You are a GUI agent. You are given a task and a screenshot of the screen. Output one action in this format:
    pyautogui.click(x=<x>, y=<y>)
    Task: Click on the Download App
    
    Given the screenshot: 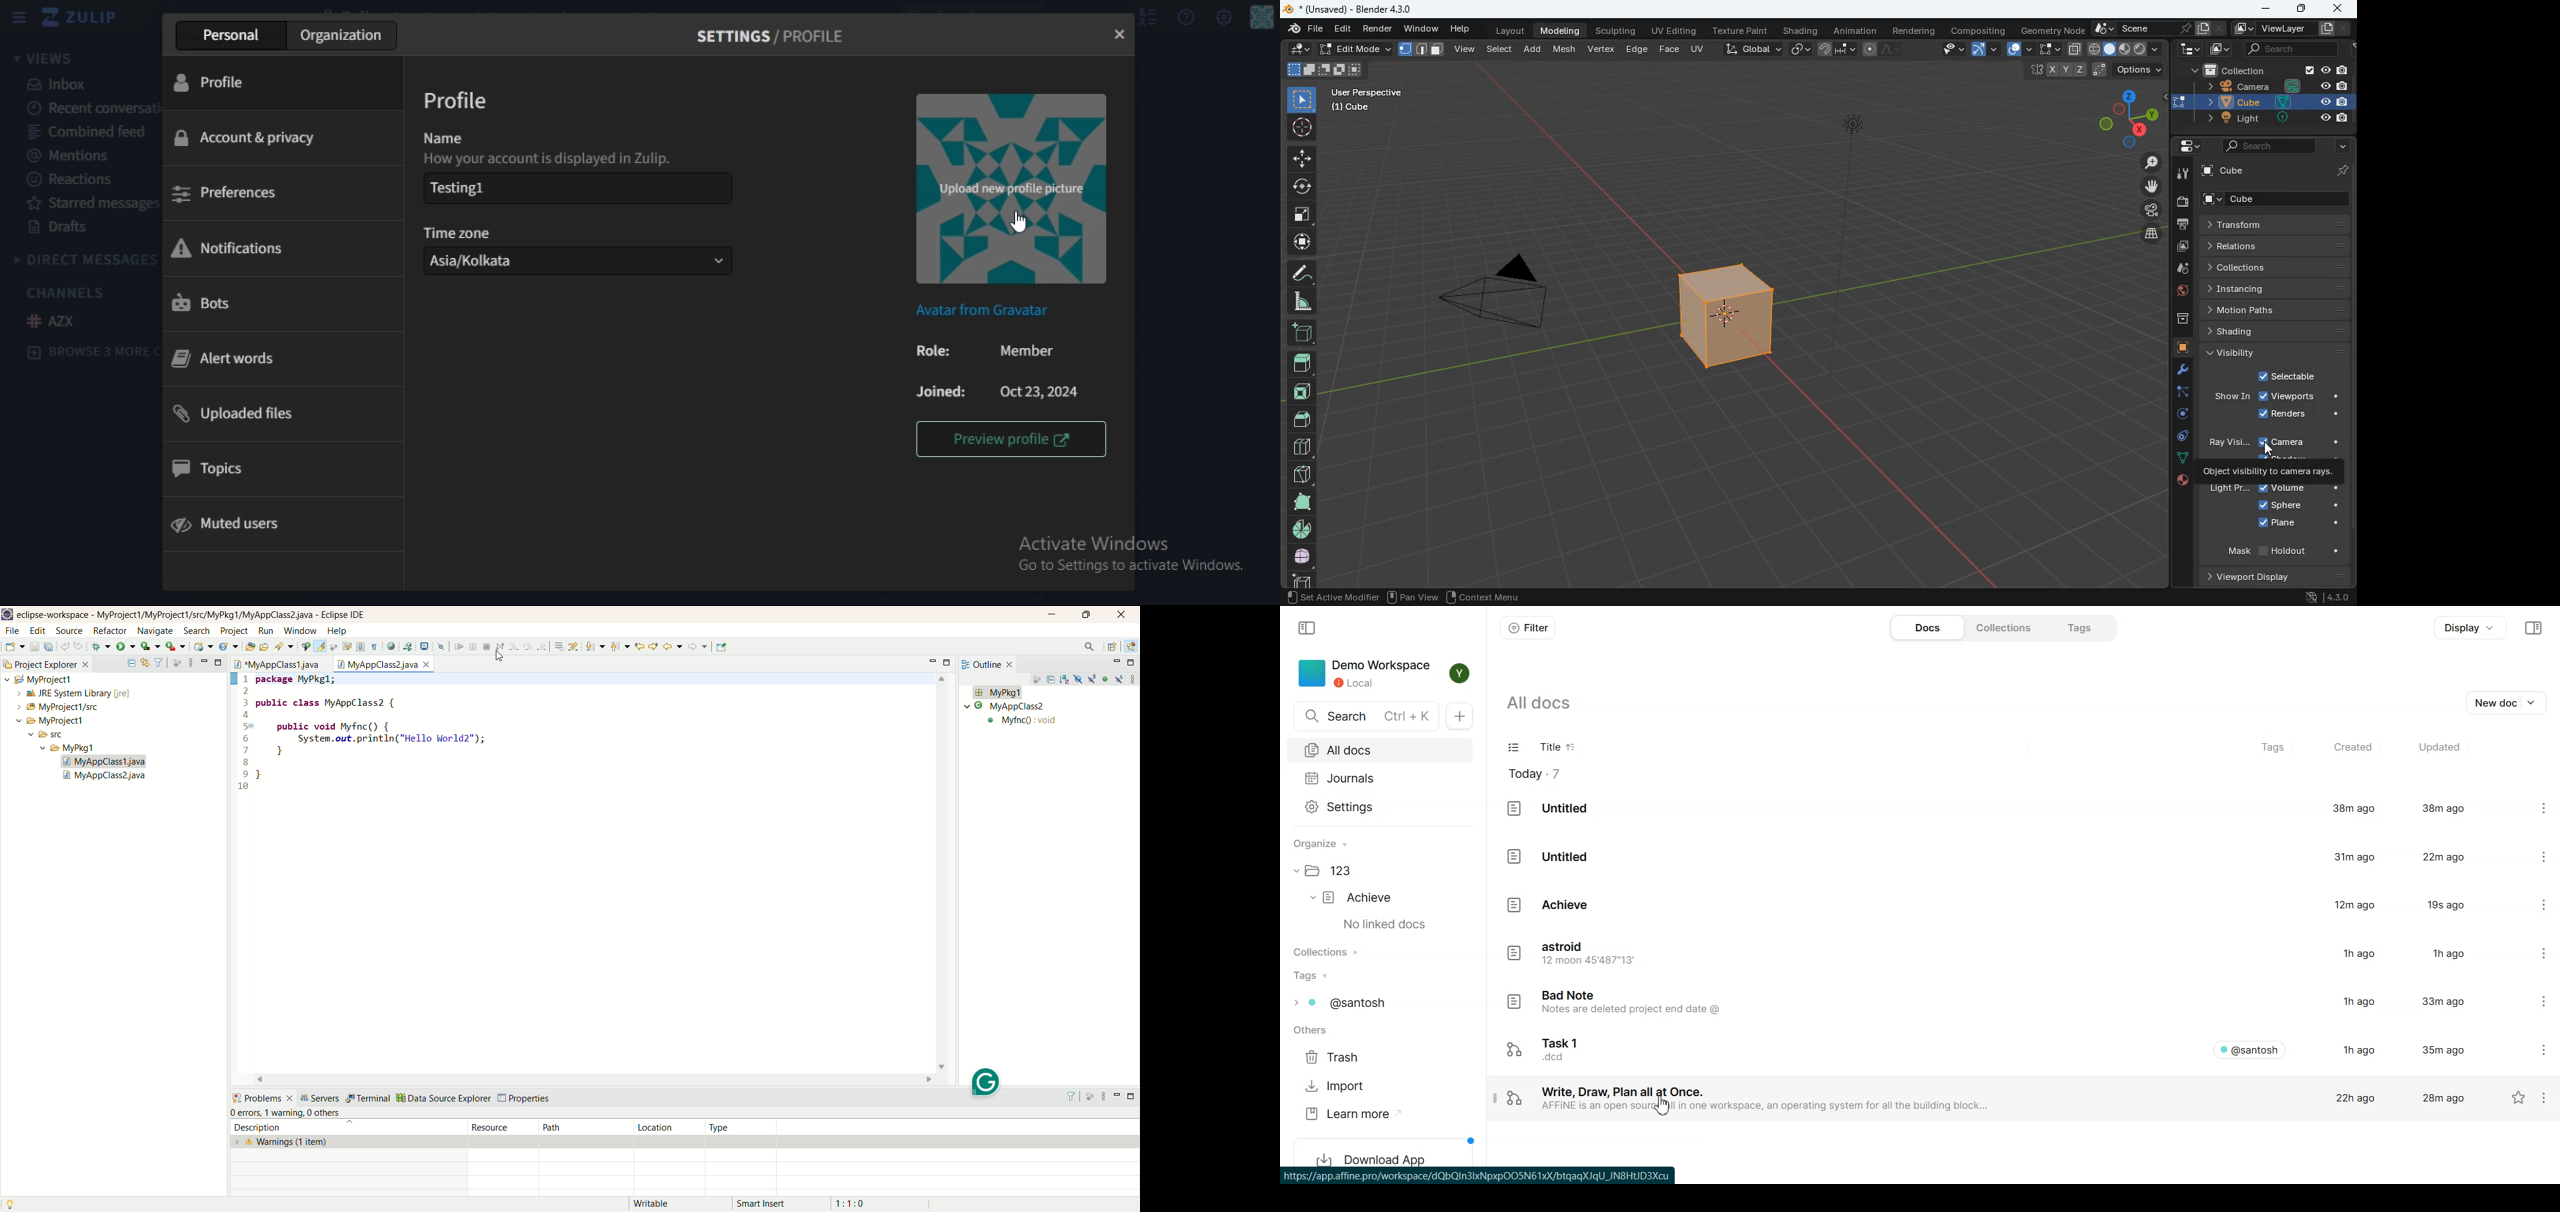 What is the action you would take?
    pyautogui.click(x=1387, y=1150)
    